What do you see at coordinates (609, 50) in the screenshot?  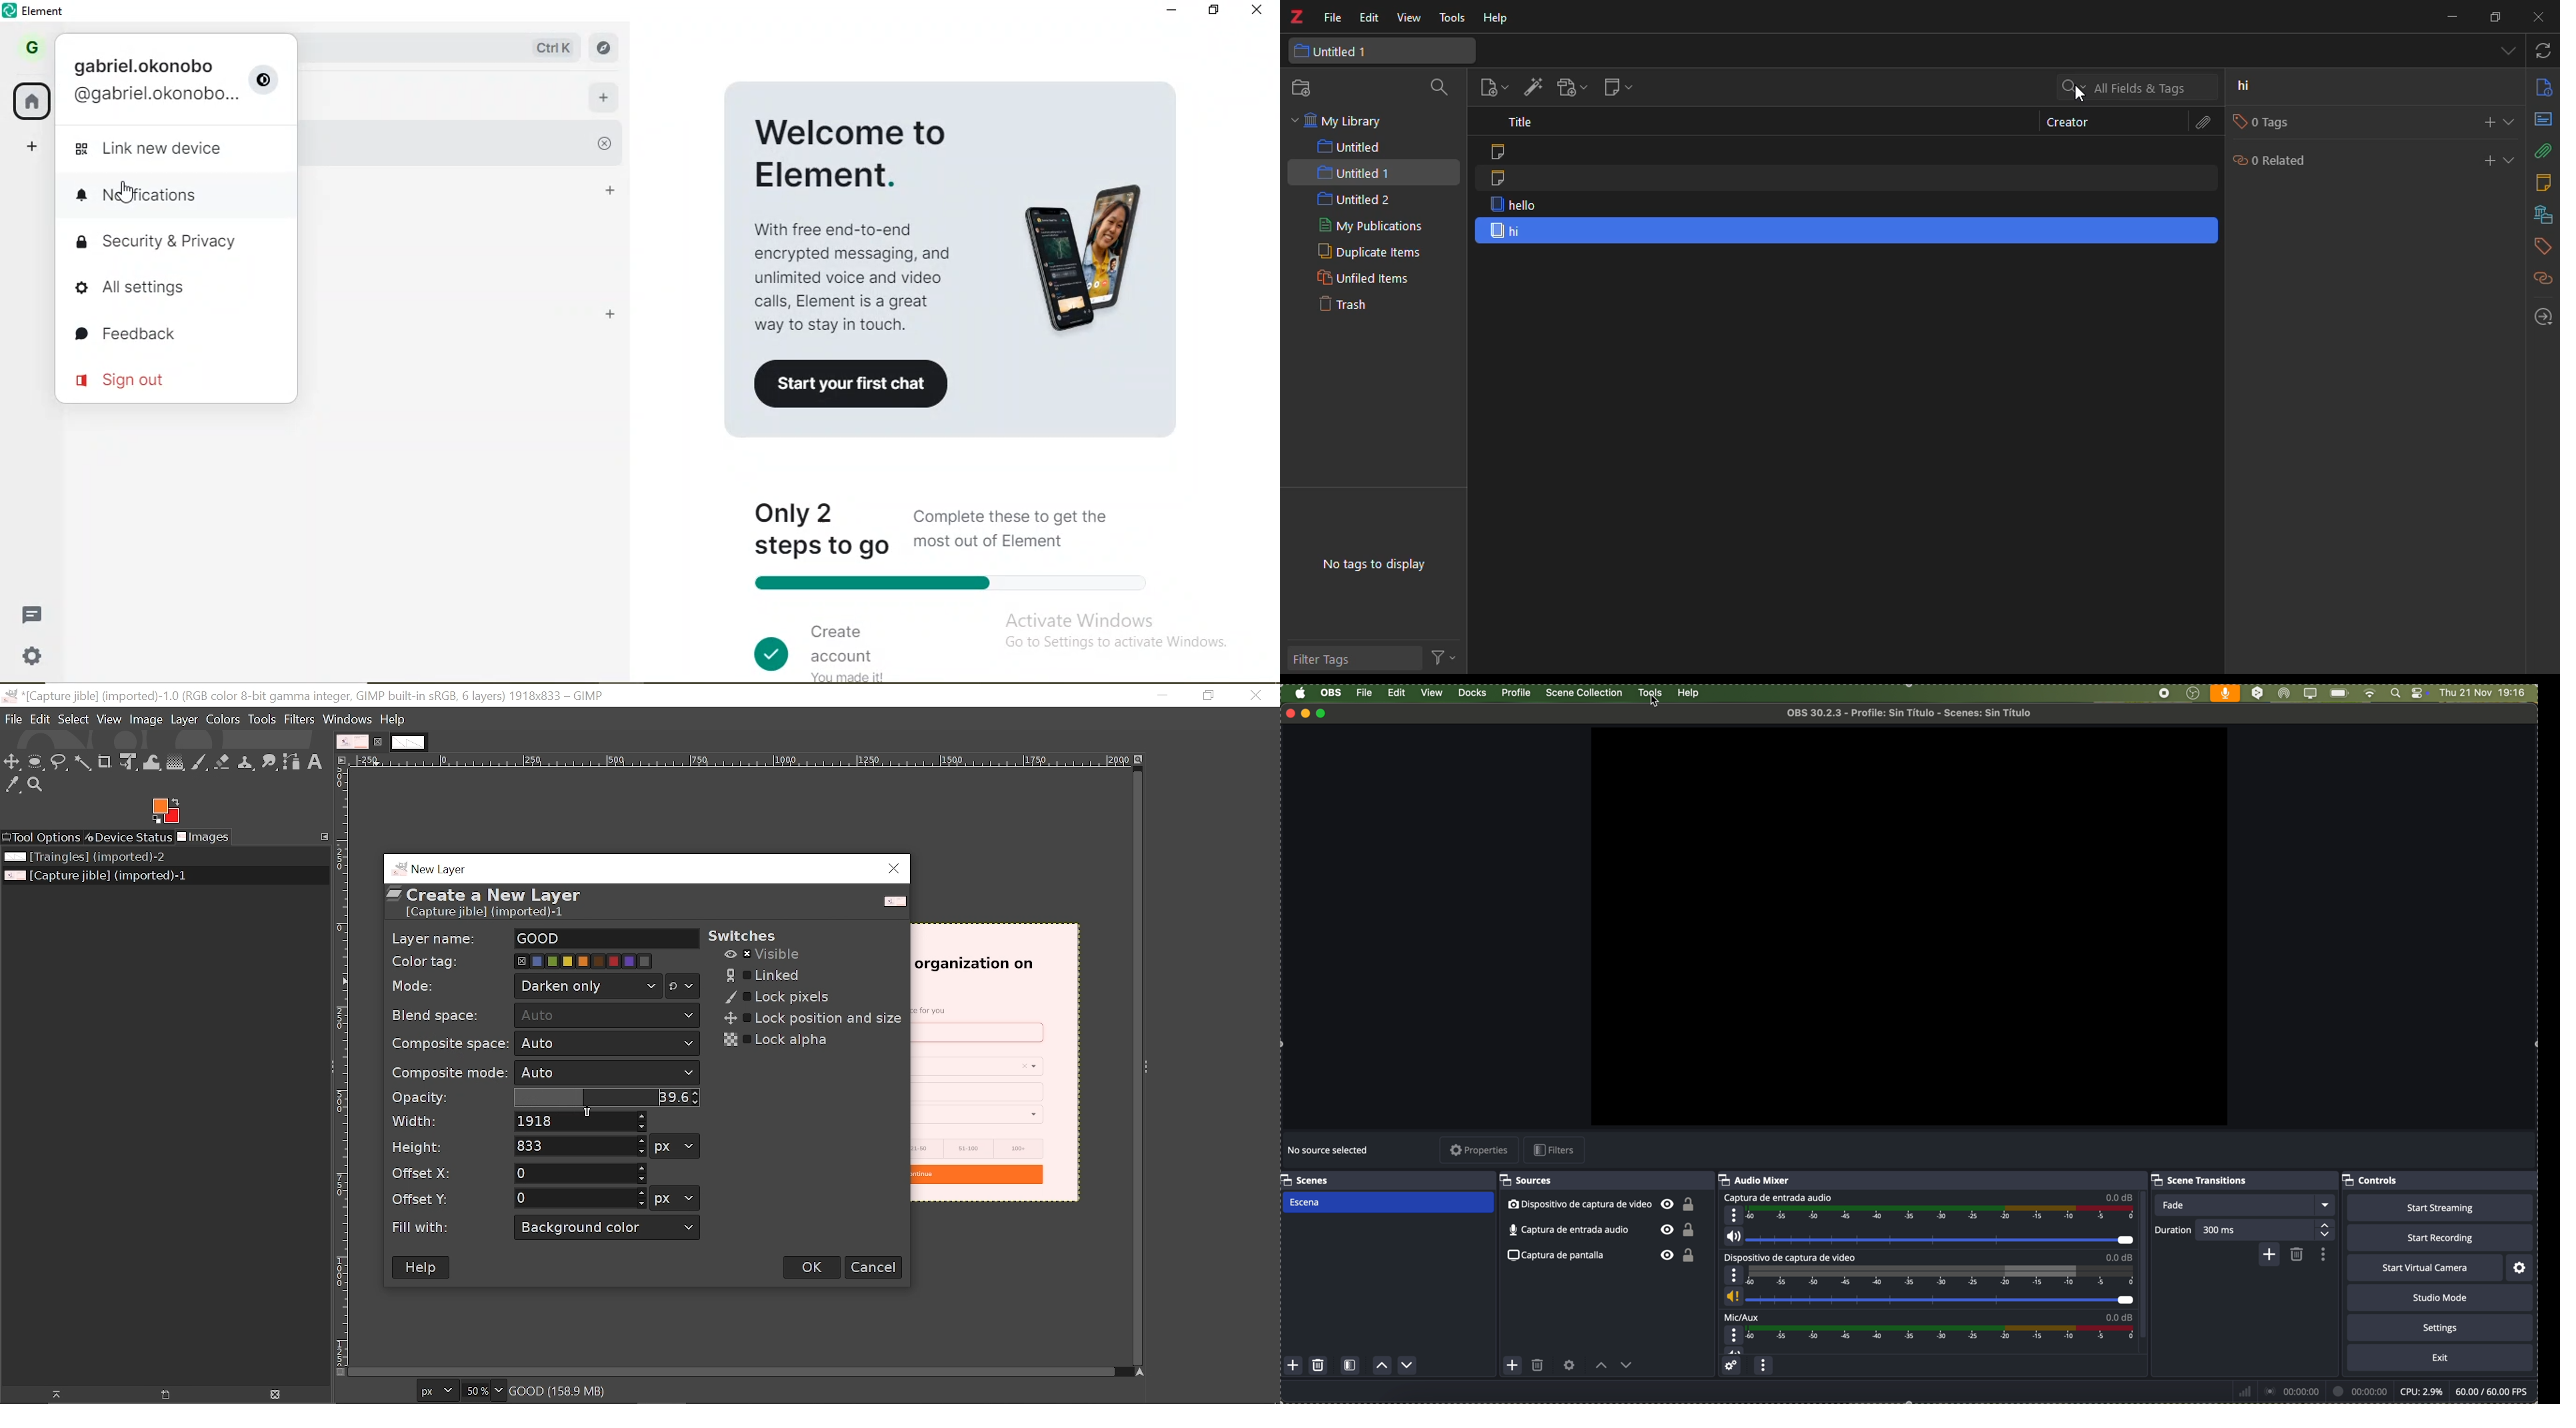 I see `navigate` at bounding box center [609, 50].